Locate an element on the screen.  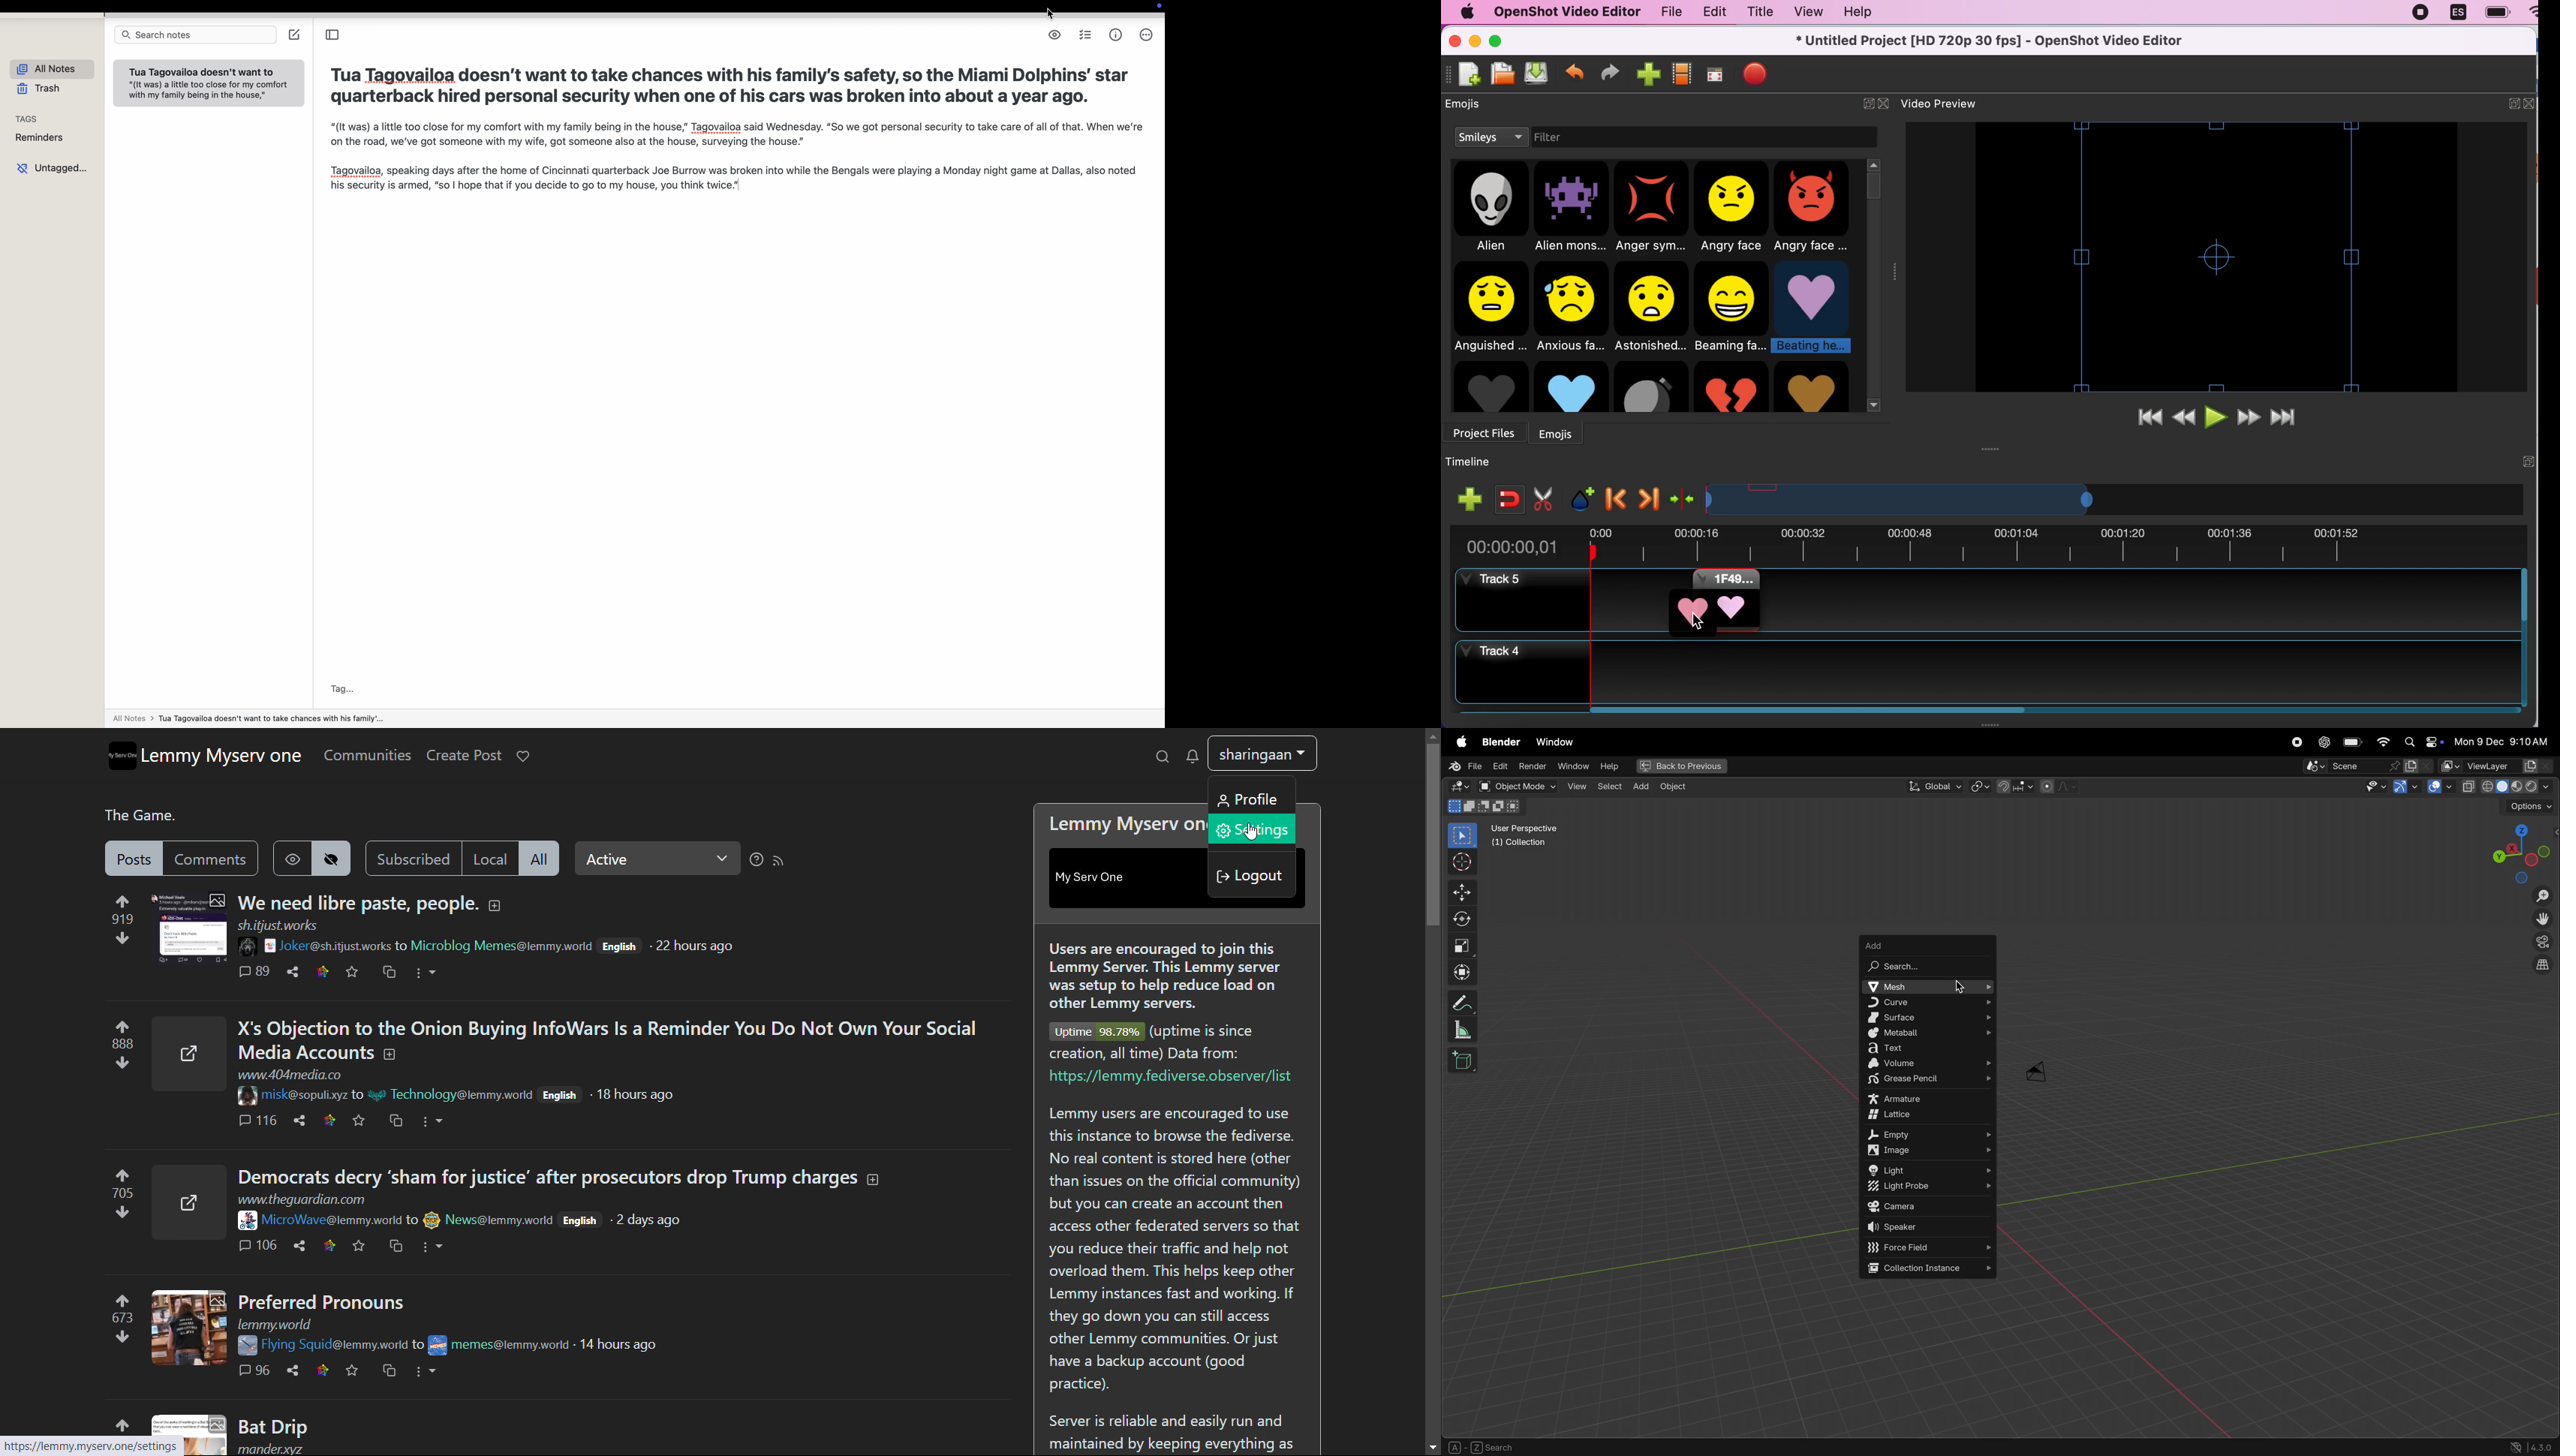
Broken heart is located at coordinates (1731, 386).